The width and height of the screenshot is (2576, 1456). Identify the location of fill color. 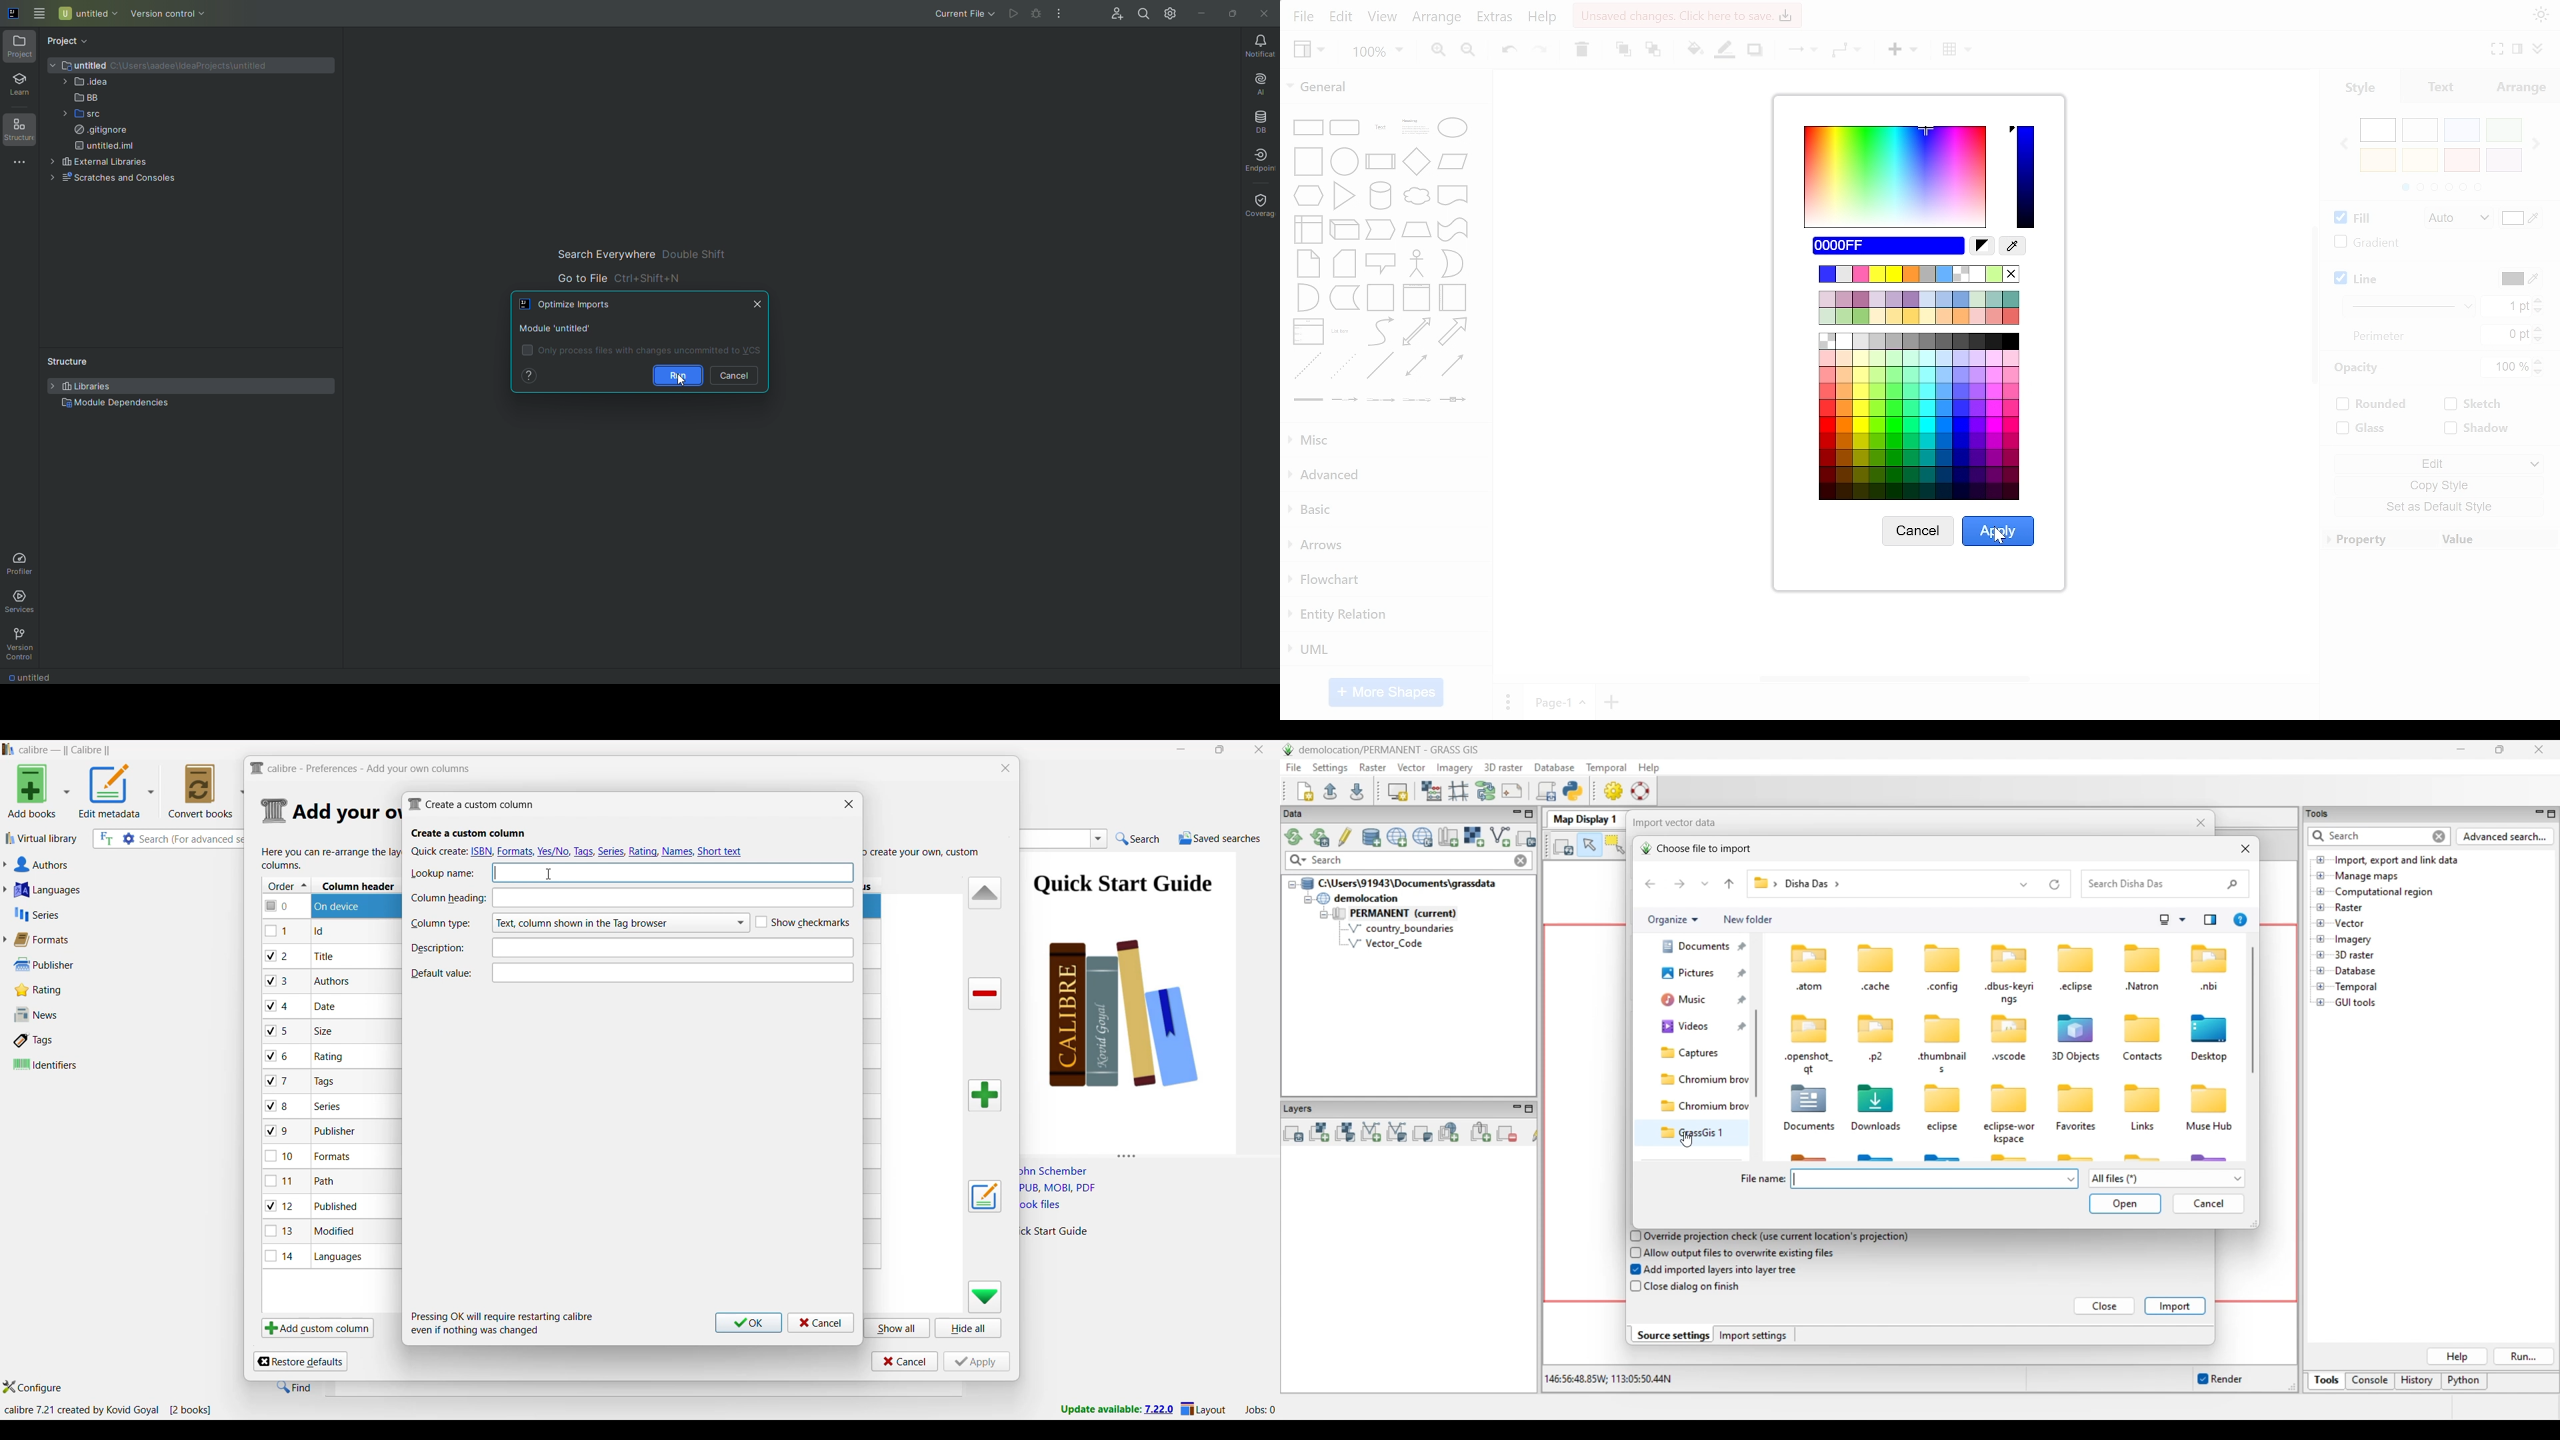
(2522, 220).